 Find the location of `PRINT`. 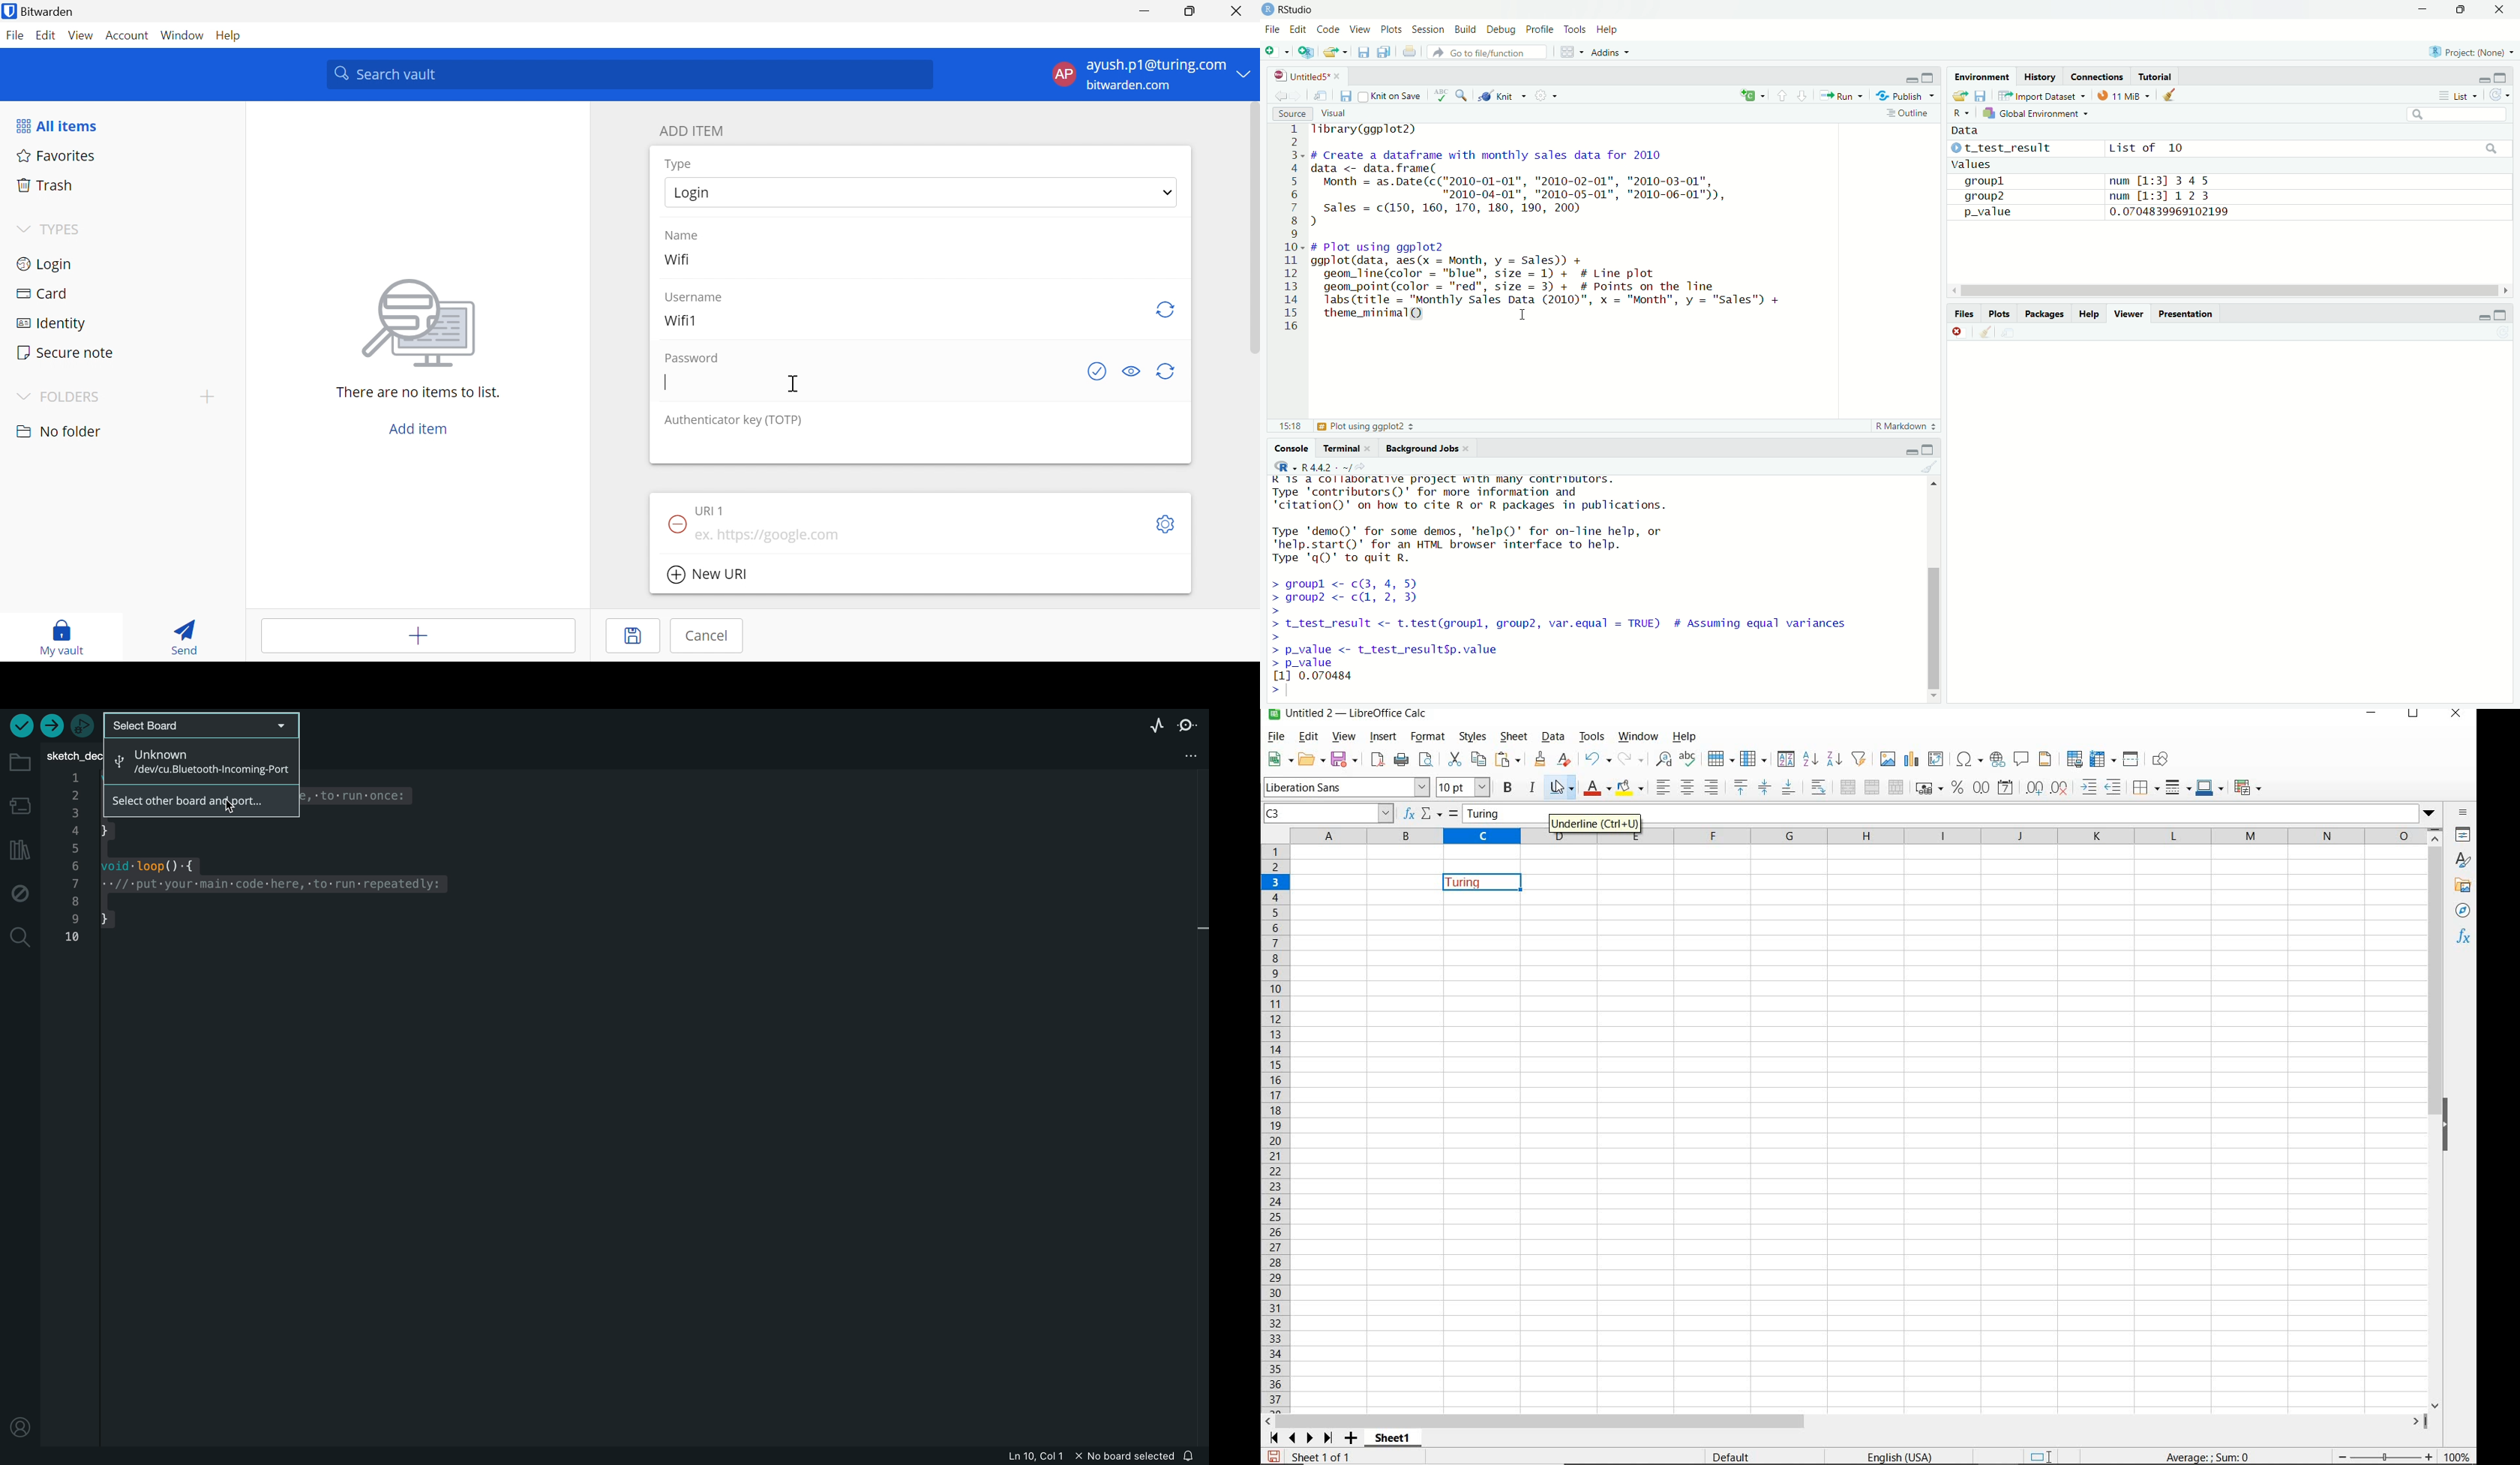

PRINT is located at coordinates (1403, 760).